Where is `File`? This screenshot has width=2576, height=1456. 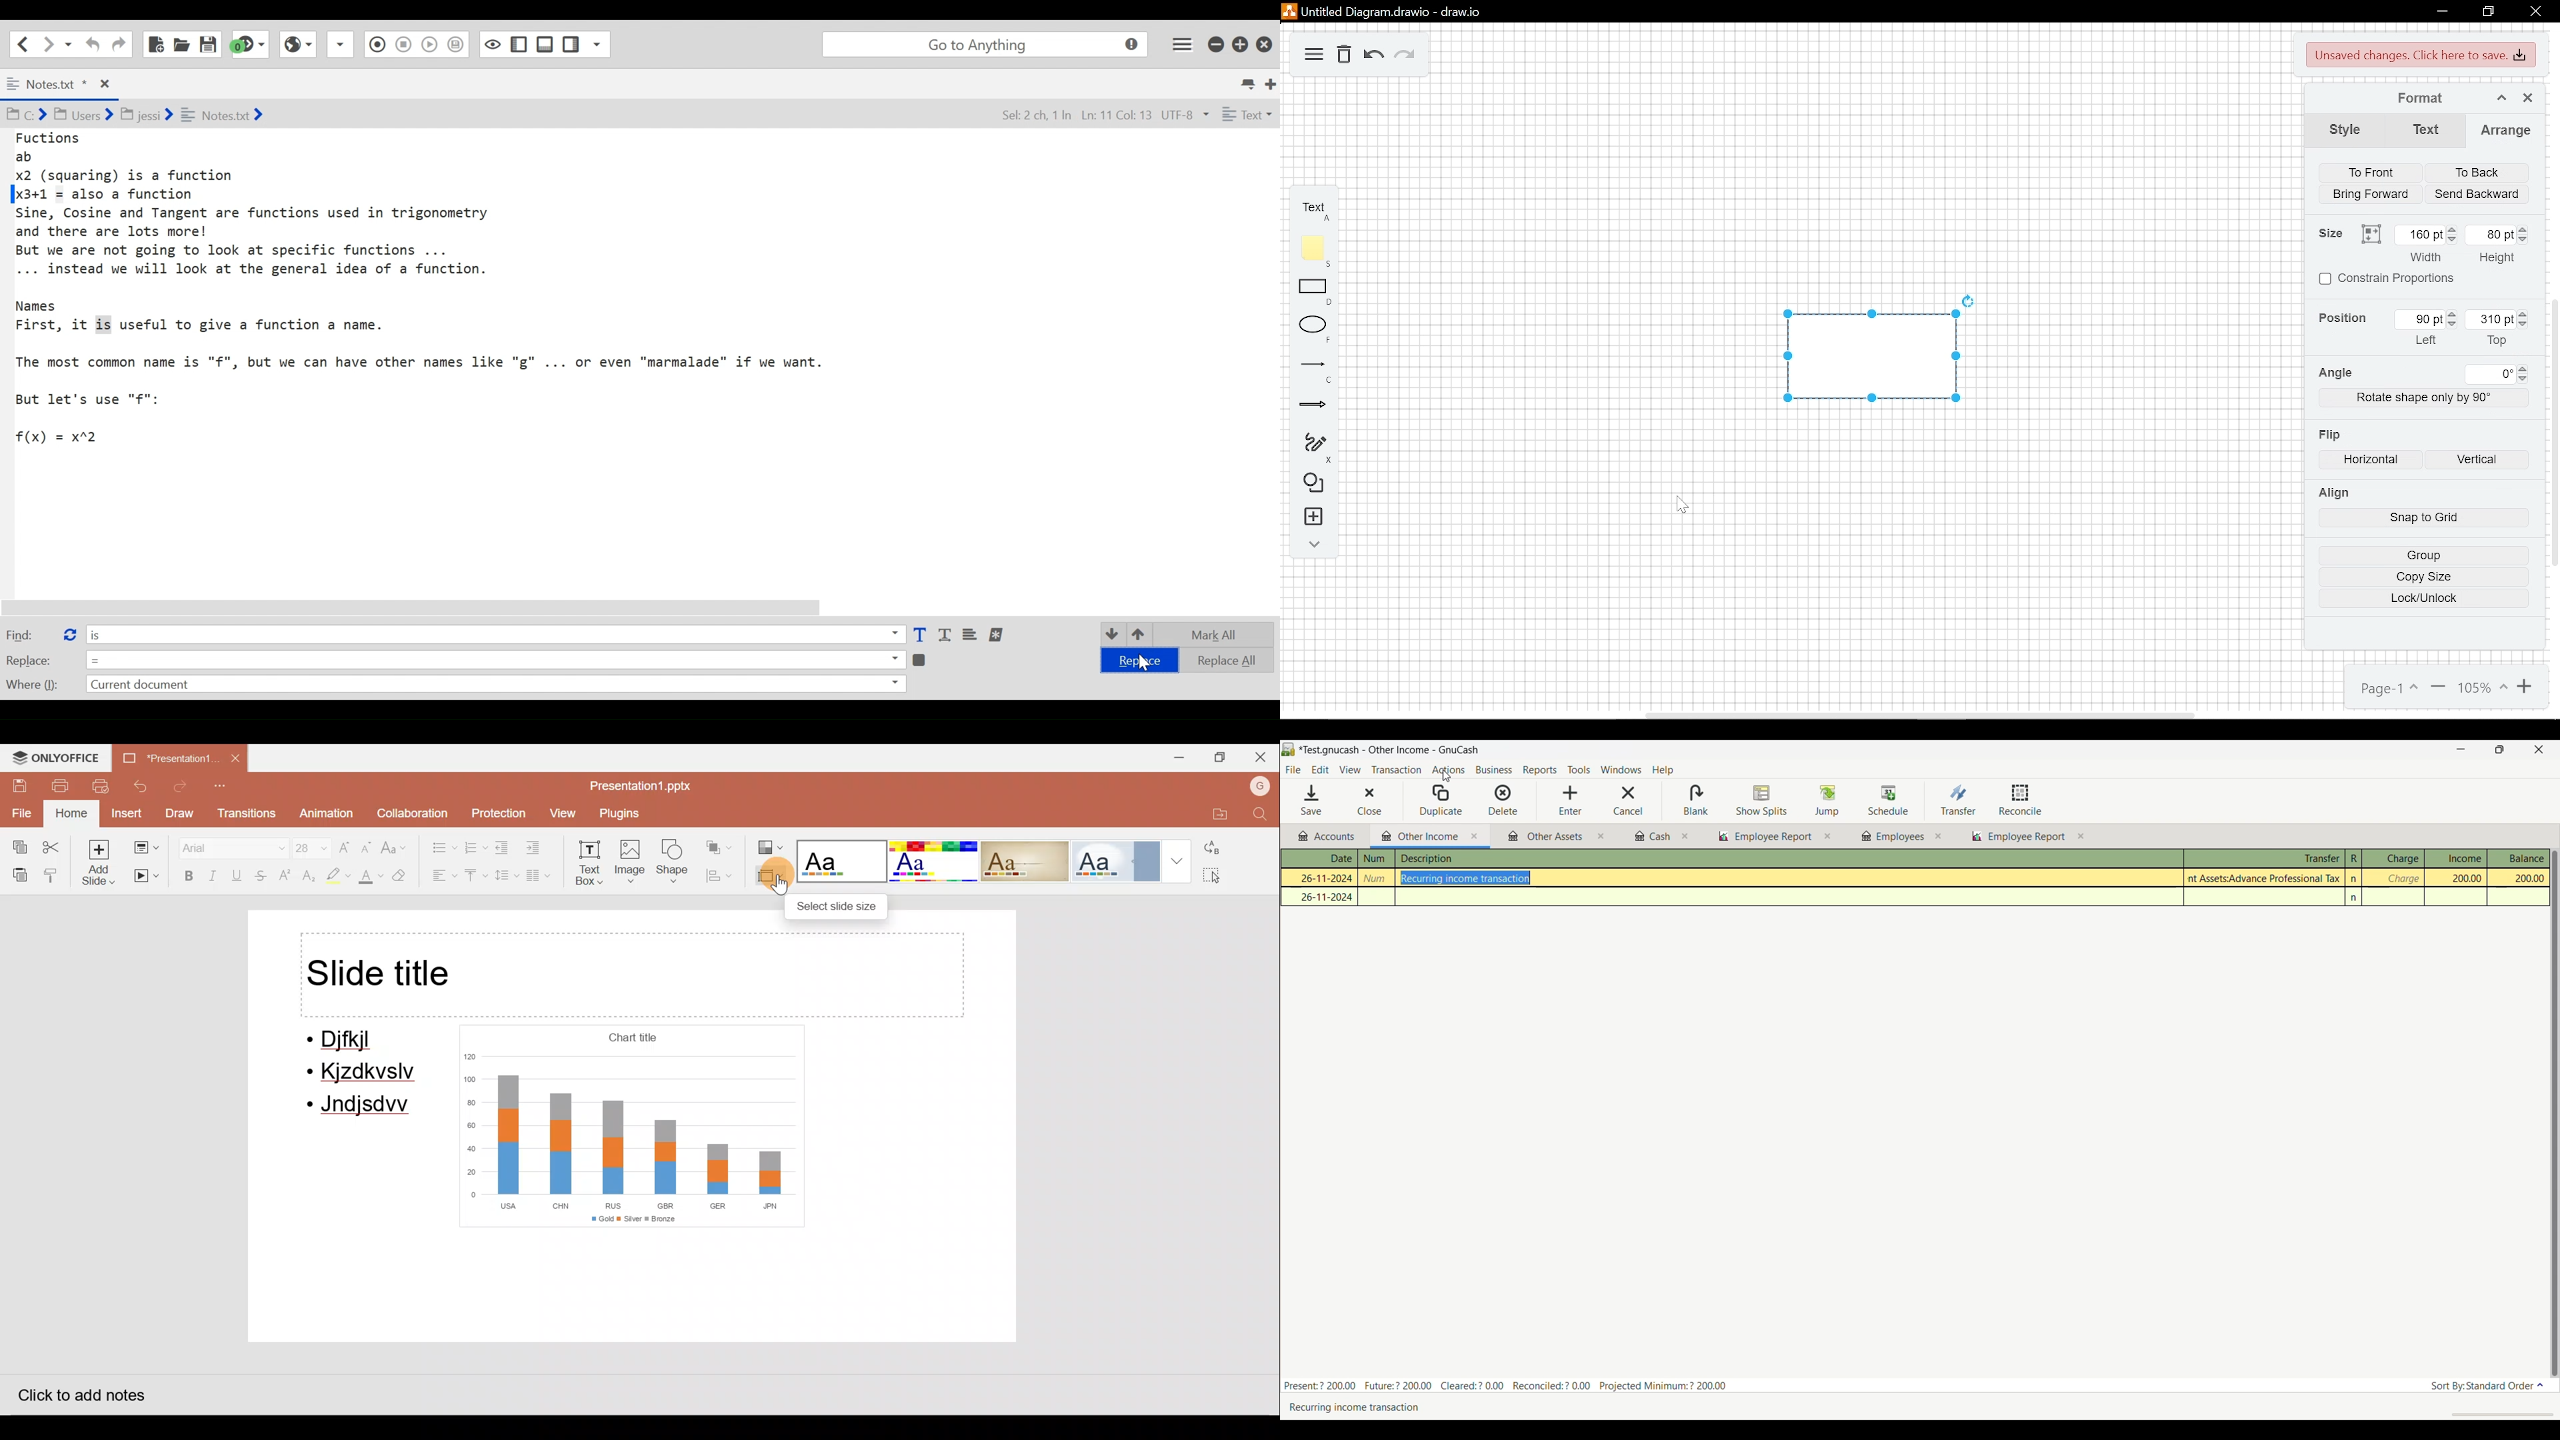
File is located at coordinates (20, 811).